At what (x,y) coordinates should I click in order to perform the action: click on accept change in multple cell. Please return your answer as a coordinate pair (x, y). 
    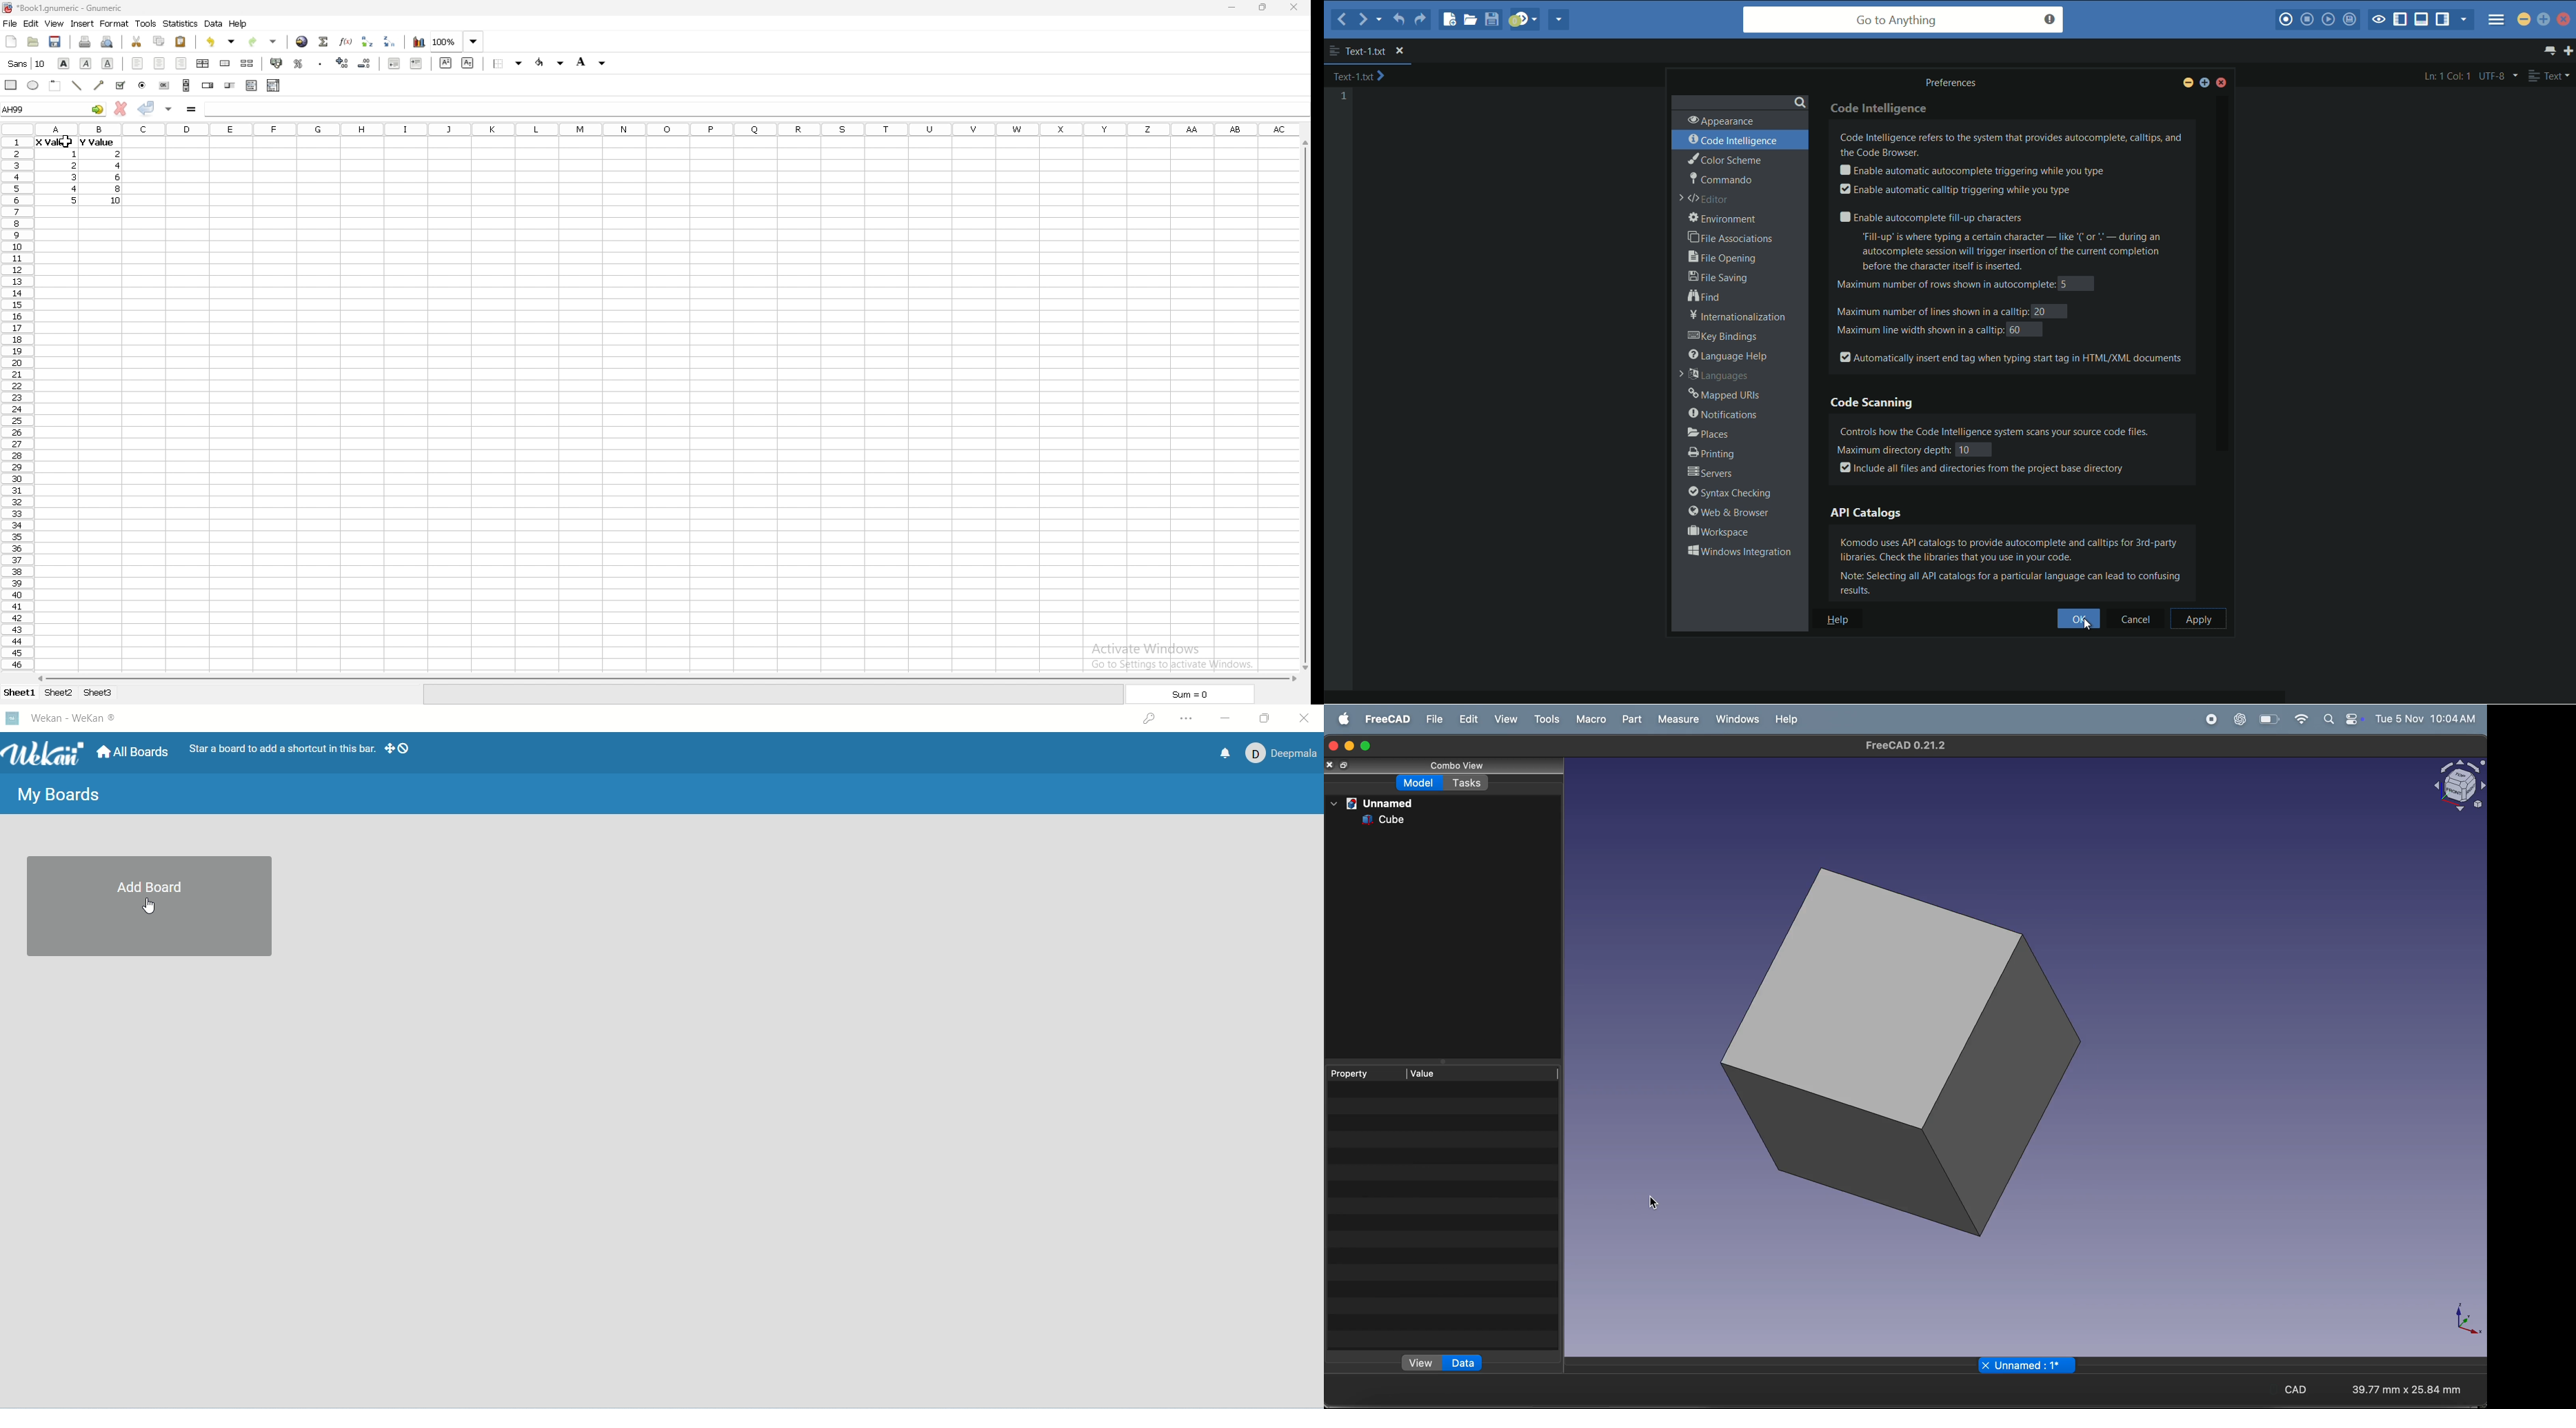
    Looking at the image, I should click on (170, 108).